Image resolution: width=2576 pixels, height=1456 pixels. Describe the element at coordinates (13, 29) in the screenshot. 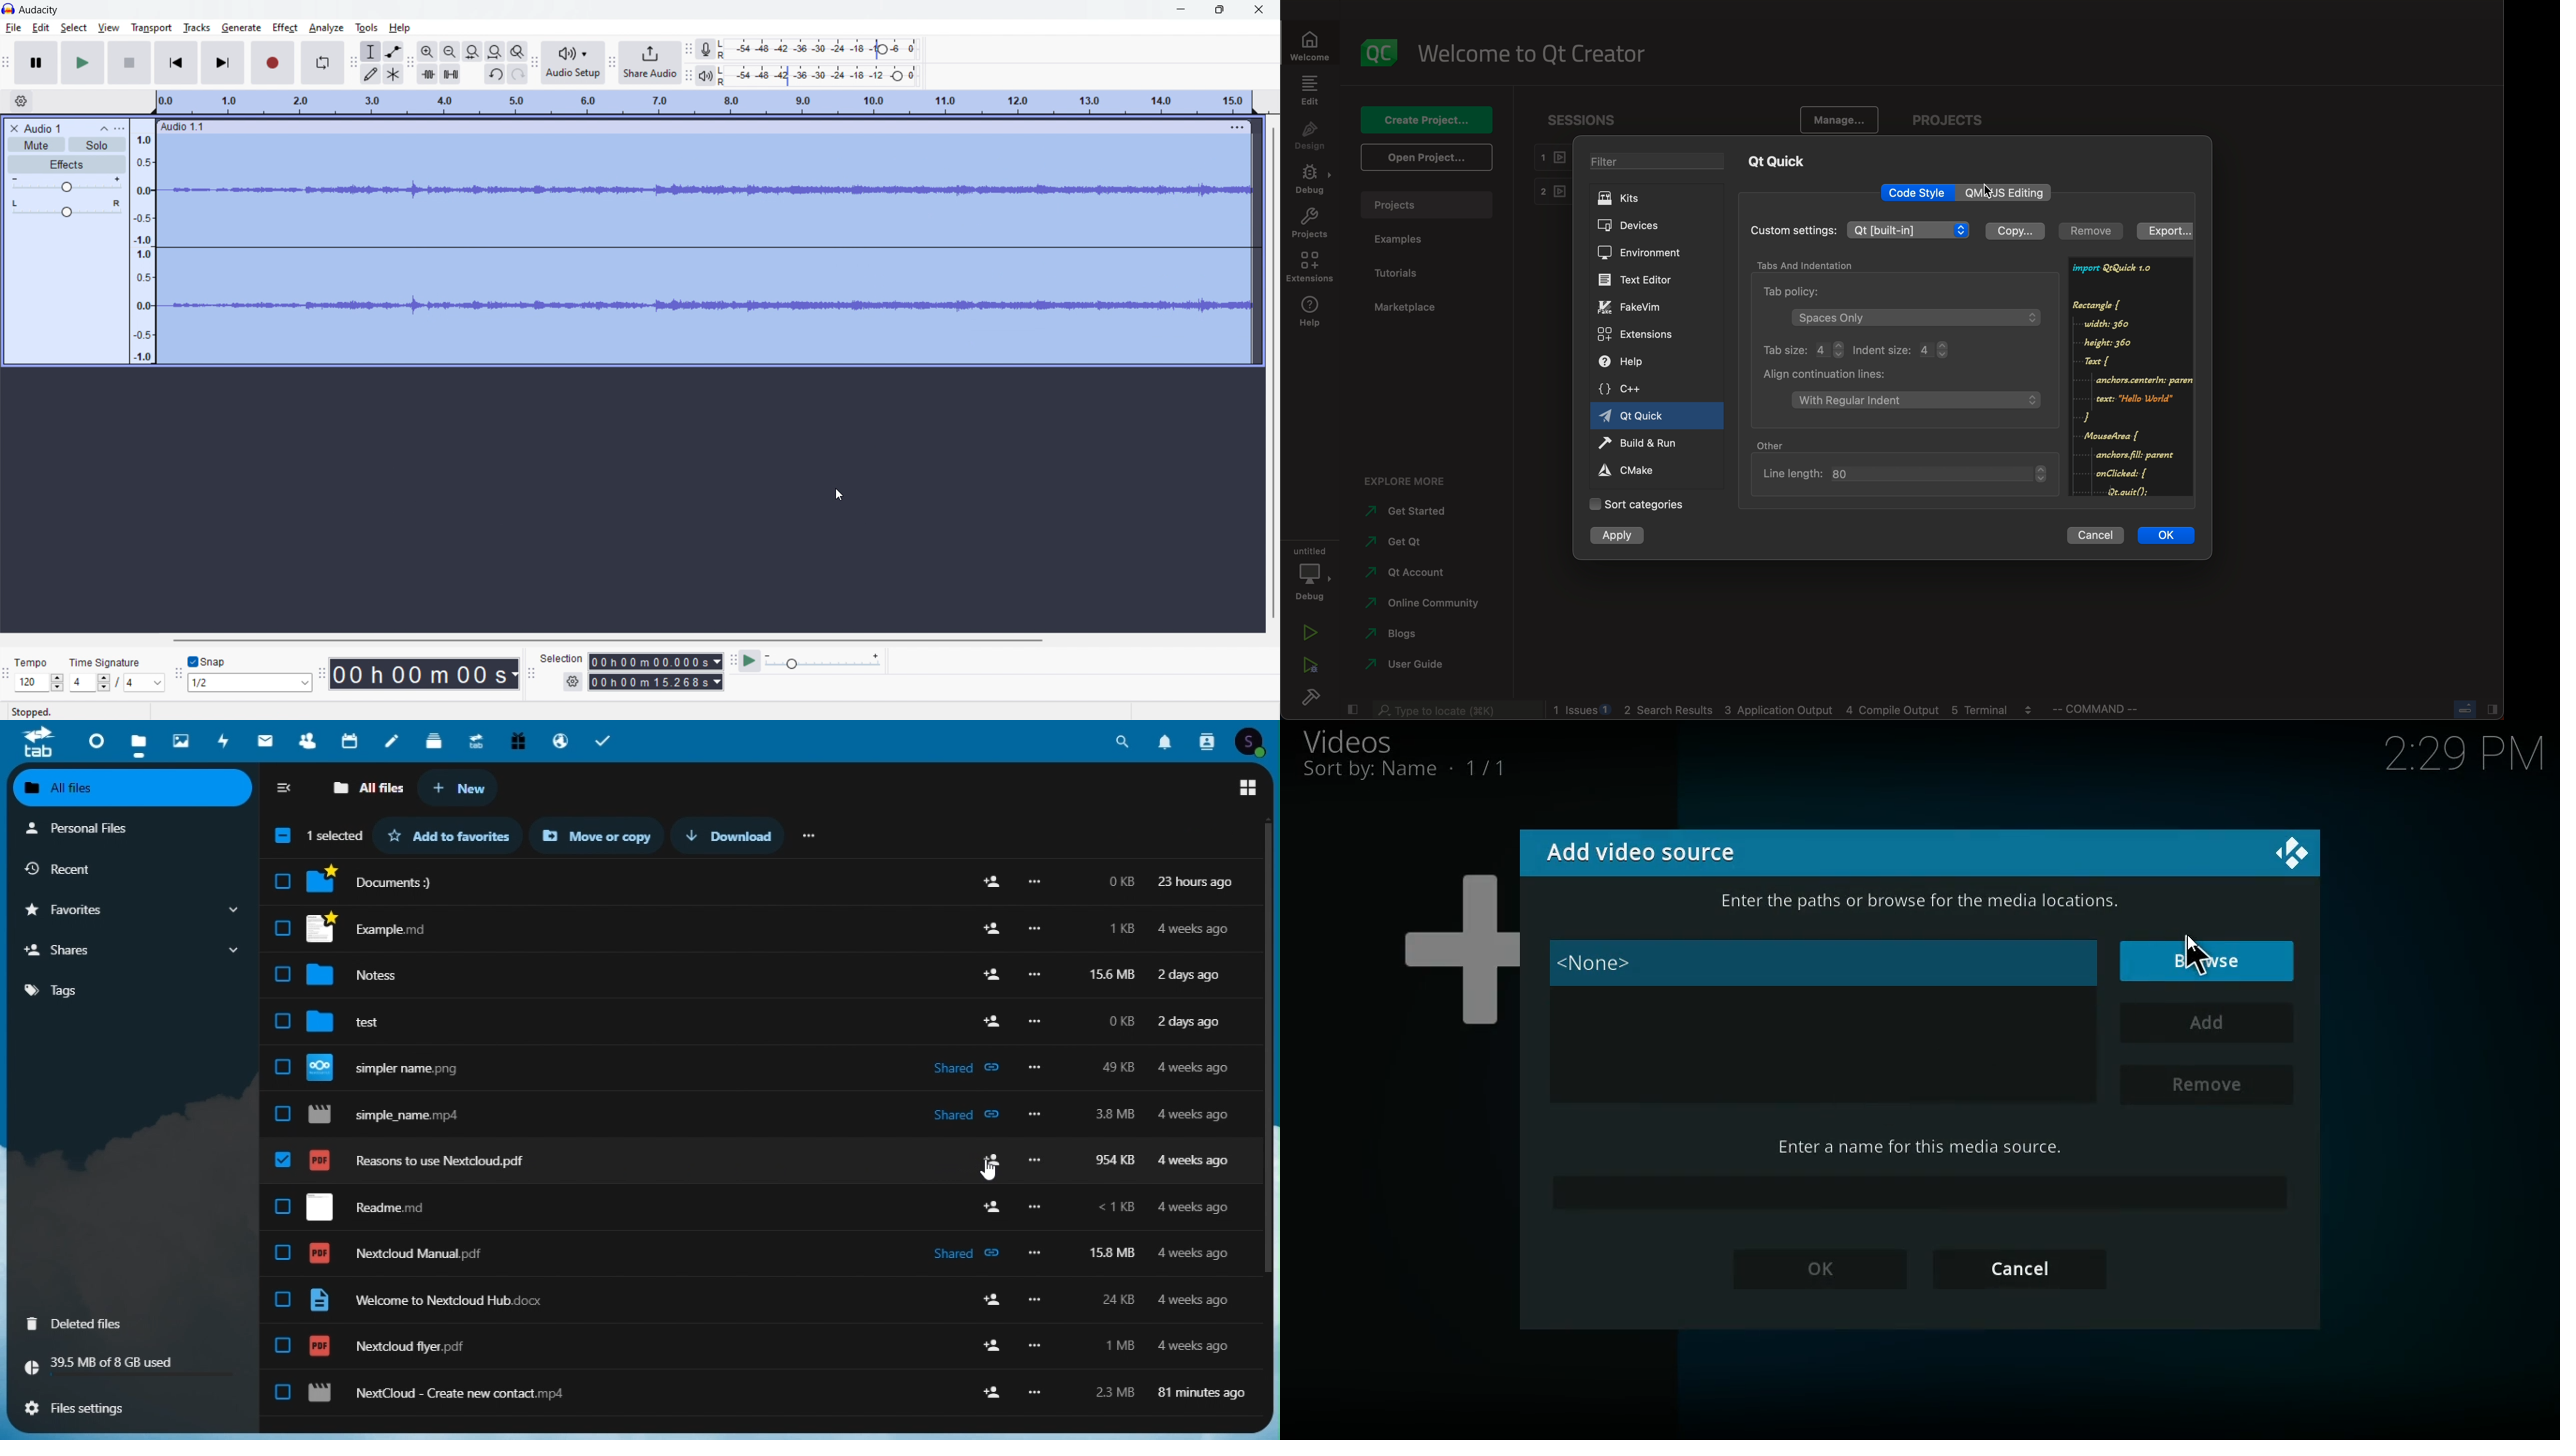

I see `file` at that location.